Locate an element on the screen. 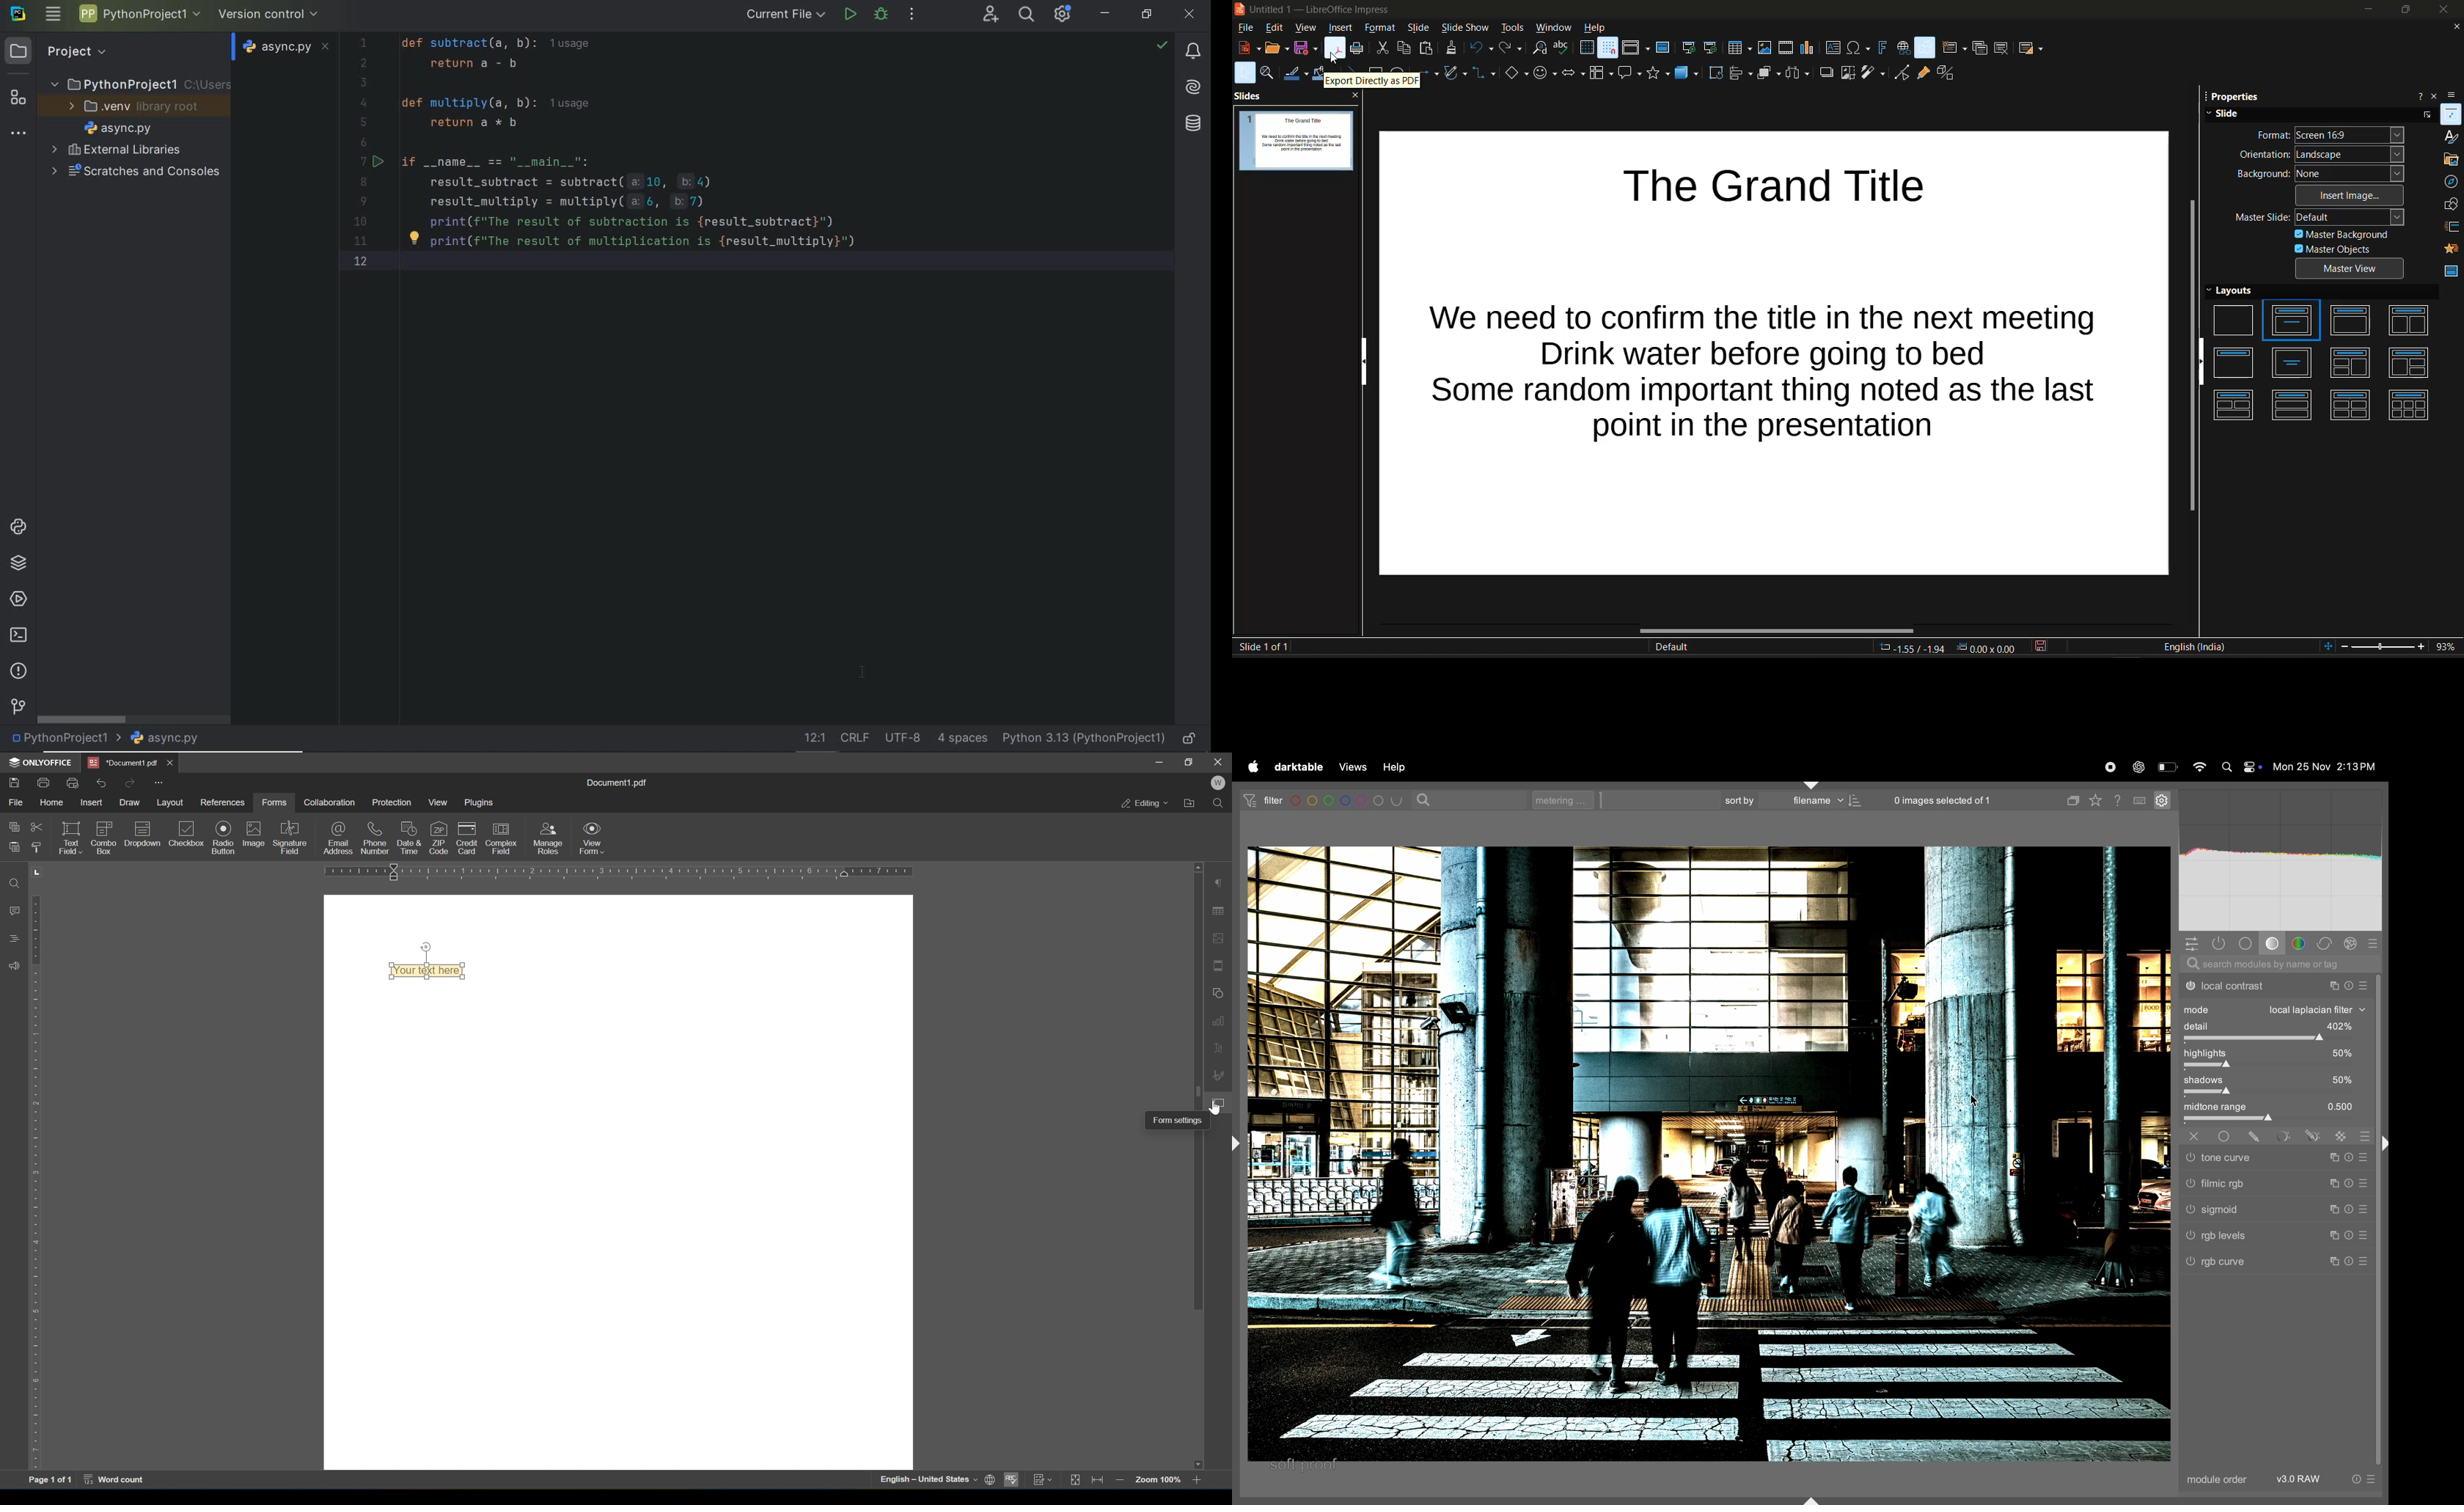  fit slide to current window is located at coordinates (2325, 649).